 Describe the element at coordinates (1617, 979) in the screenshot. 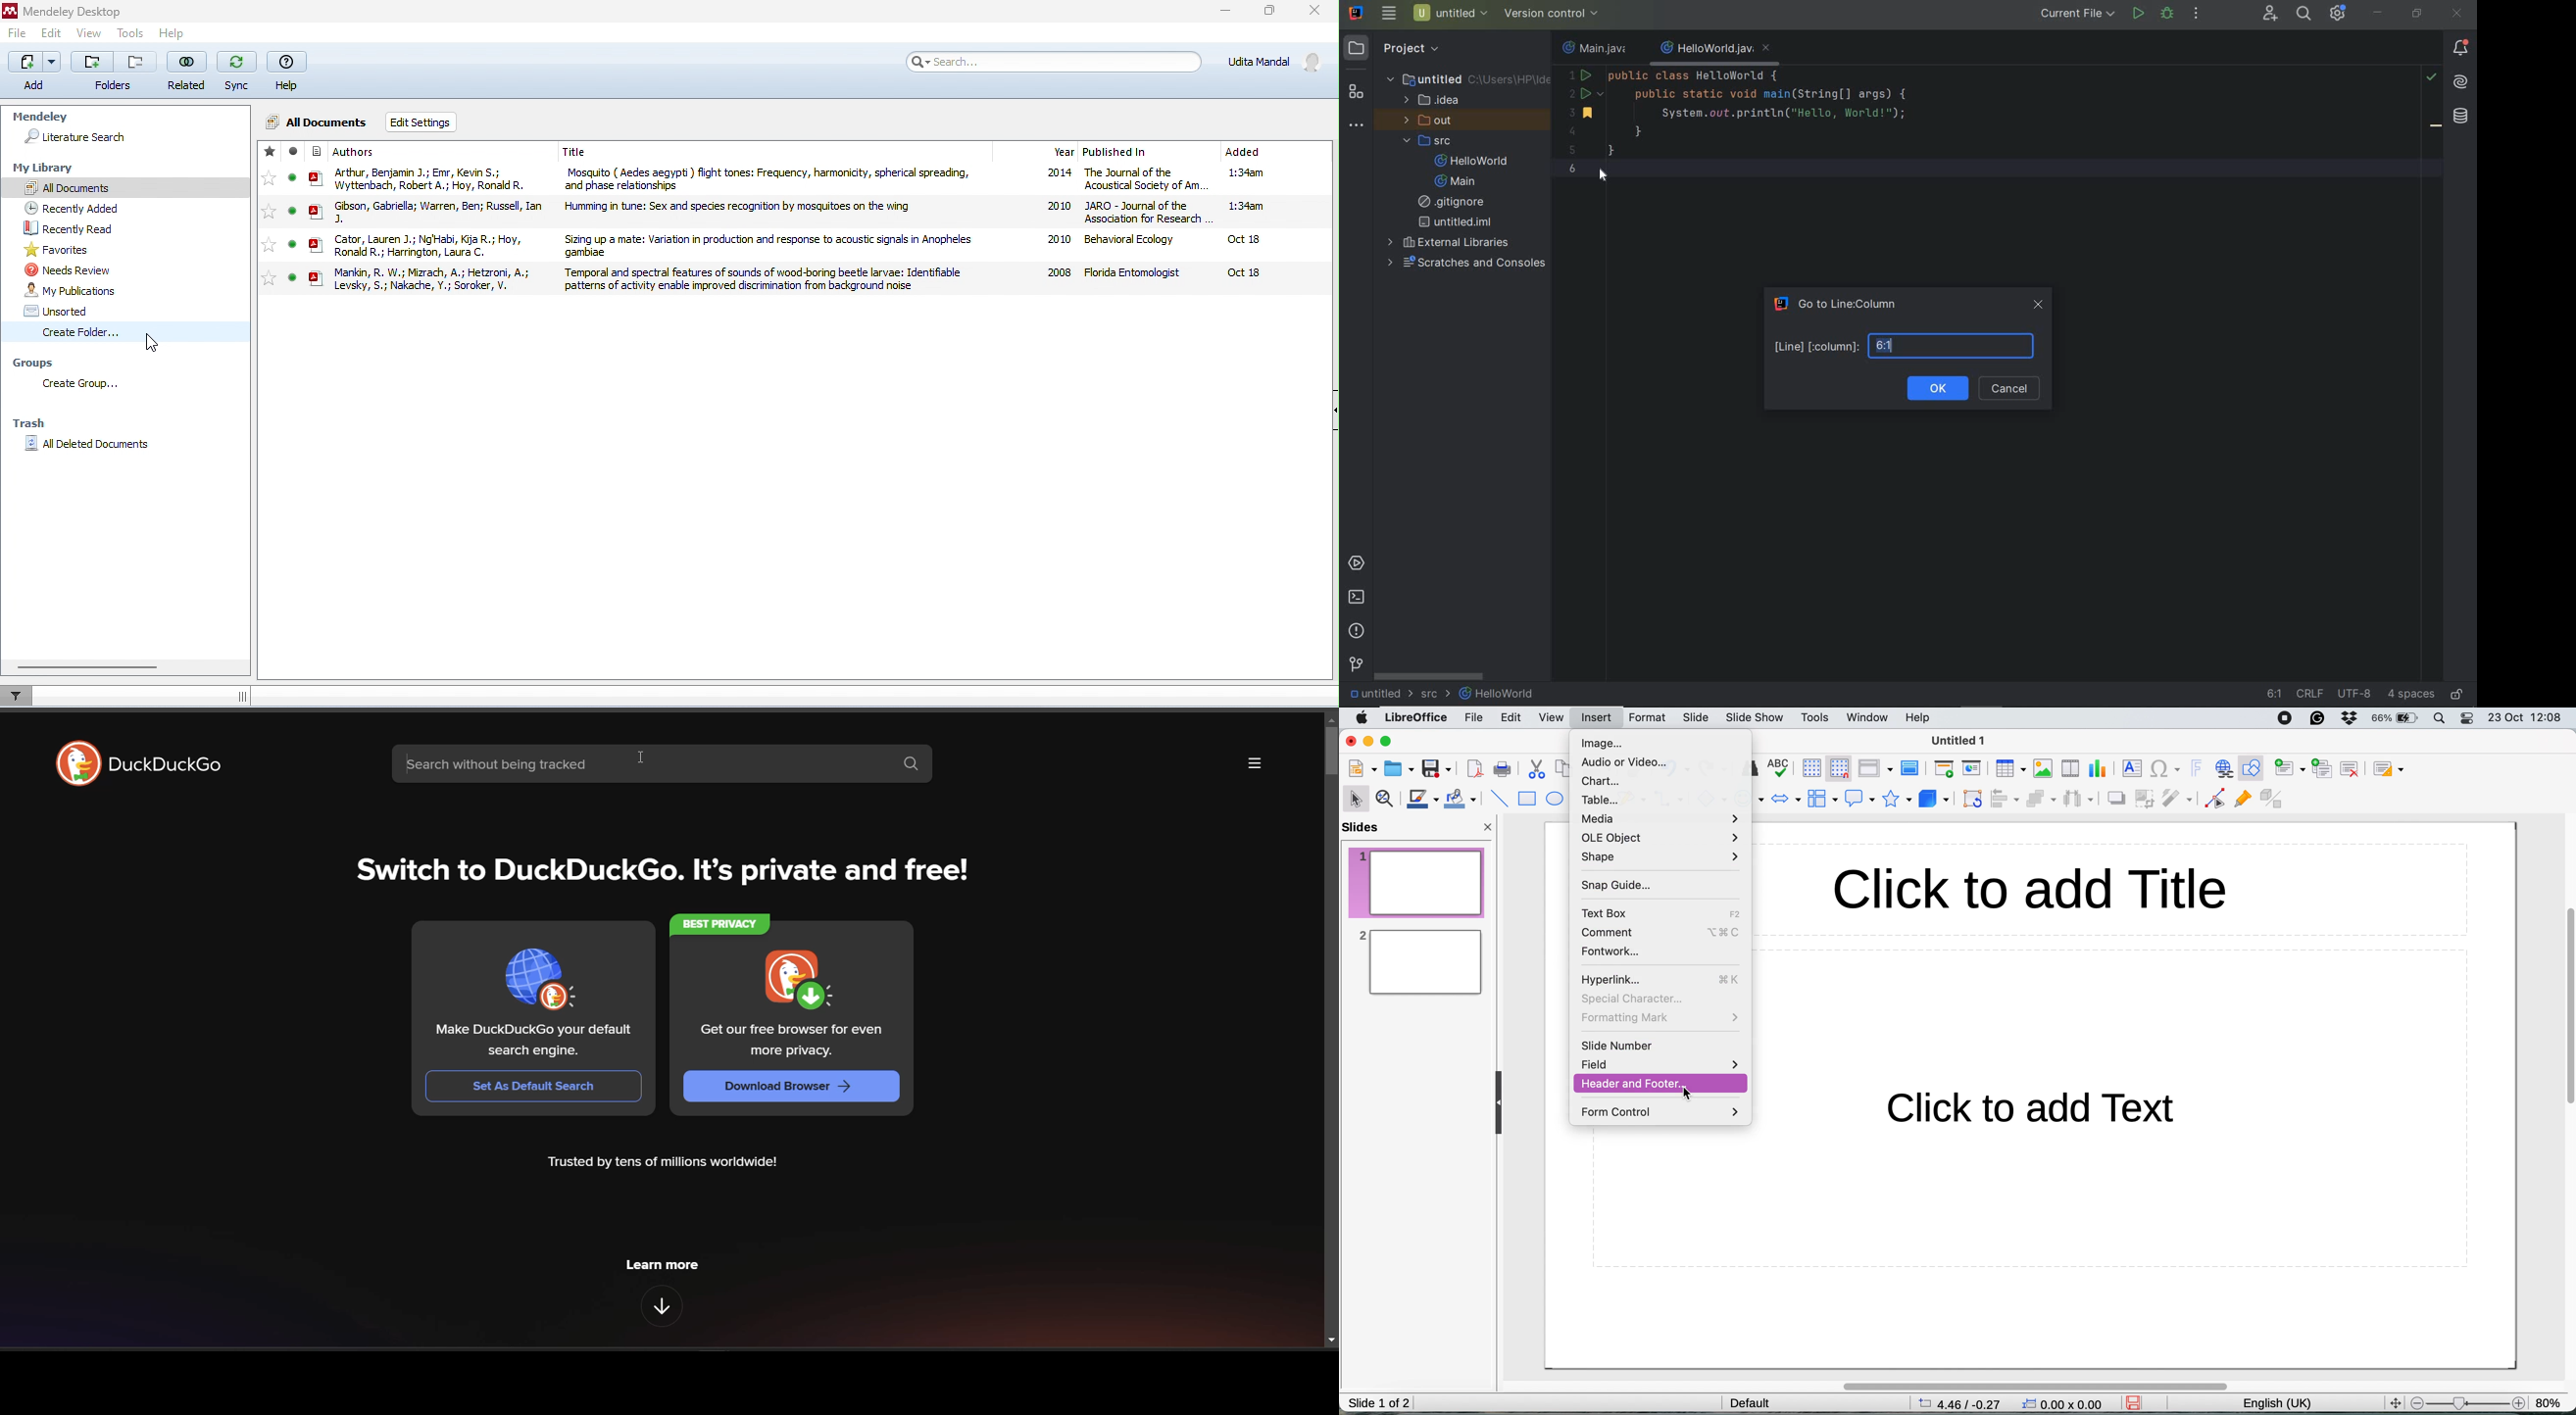

I see `hyperlink` at that location.